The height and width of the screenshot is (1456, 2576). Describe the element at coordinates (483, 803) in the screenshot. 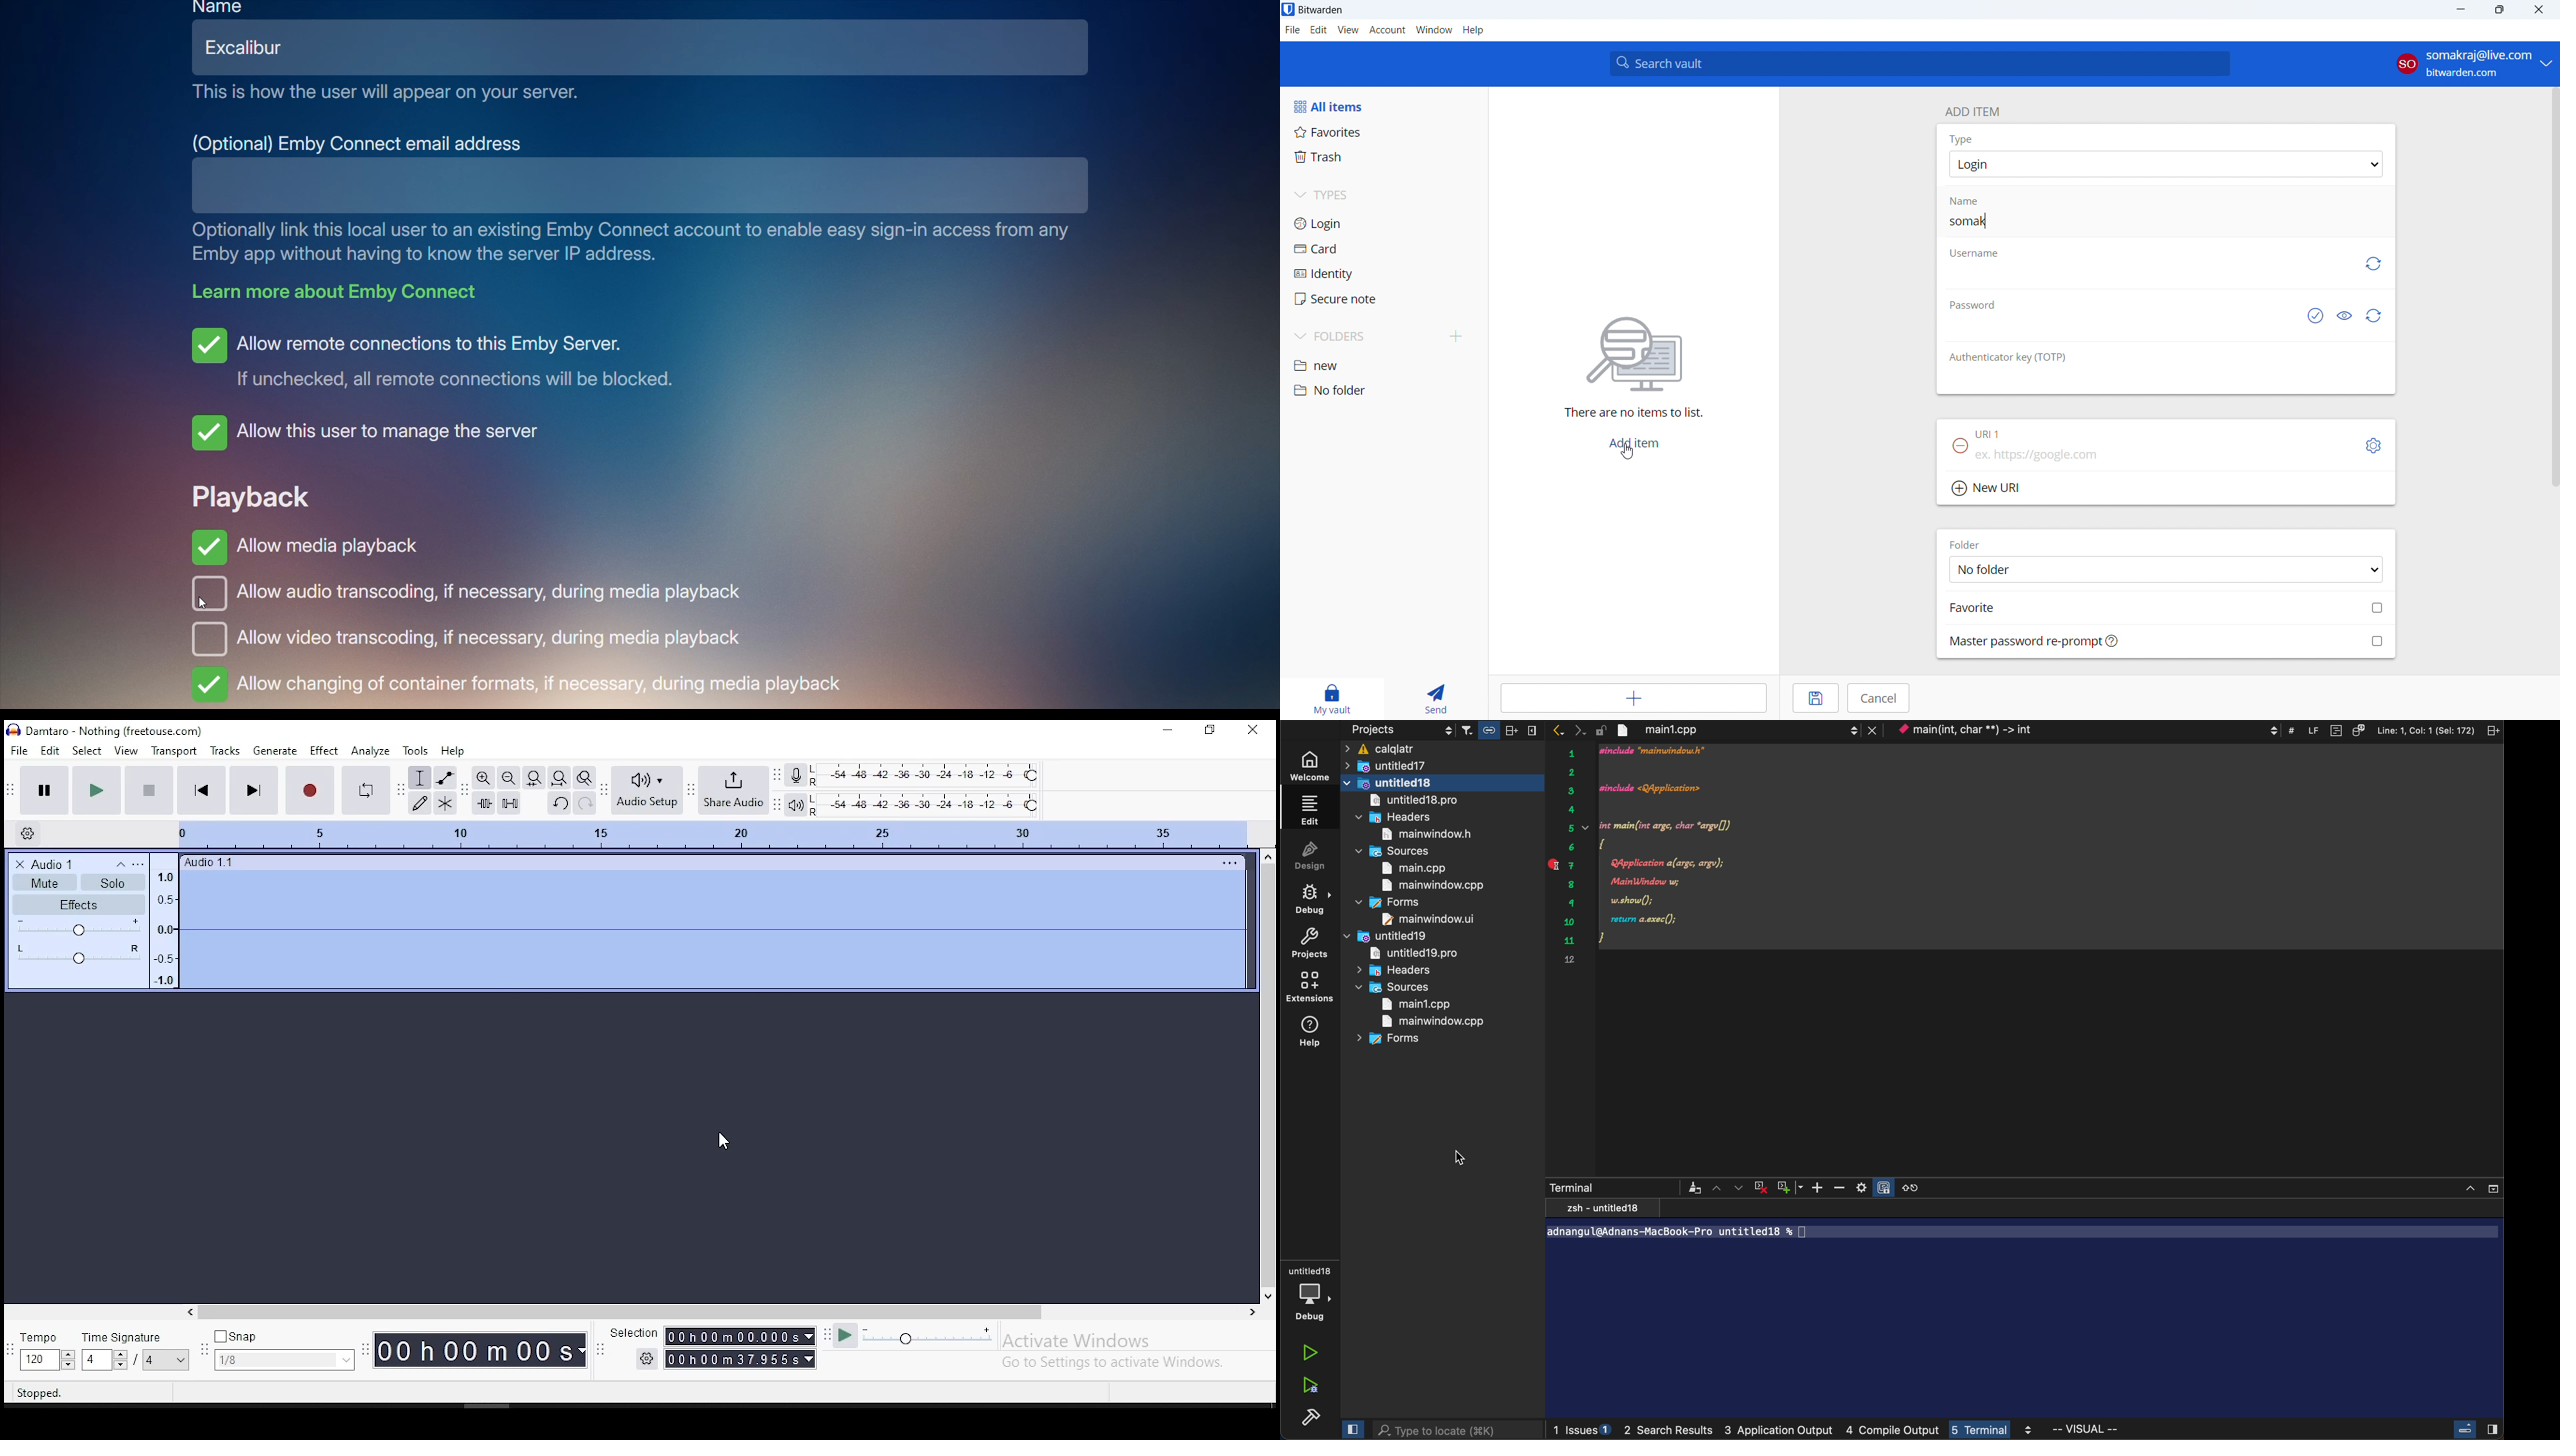

I see `trim audio outside selection` at that location.